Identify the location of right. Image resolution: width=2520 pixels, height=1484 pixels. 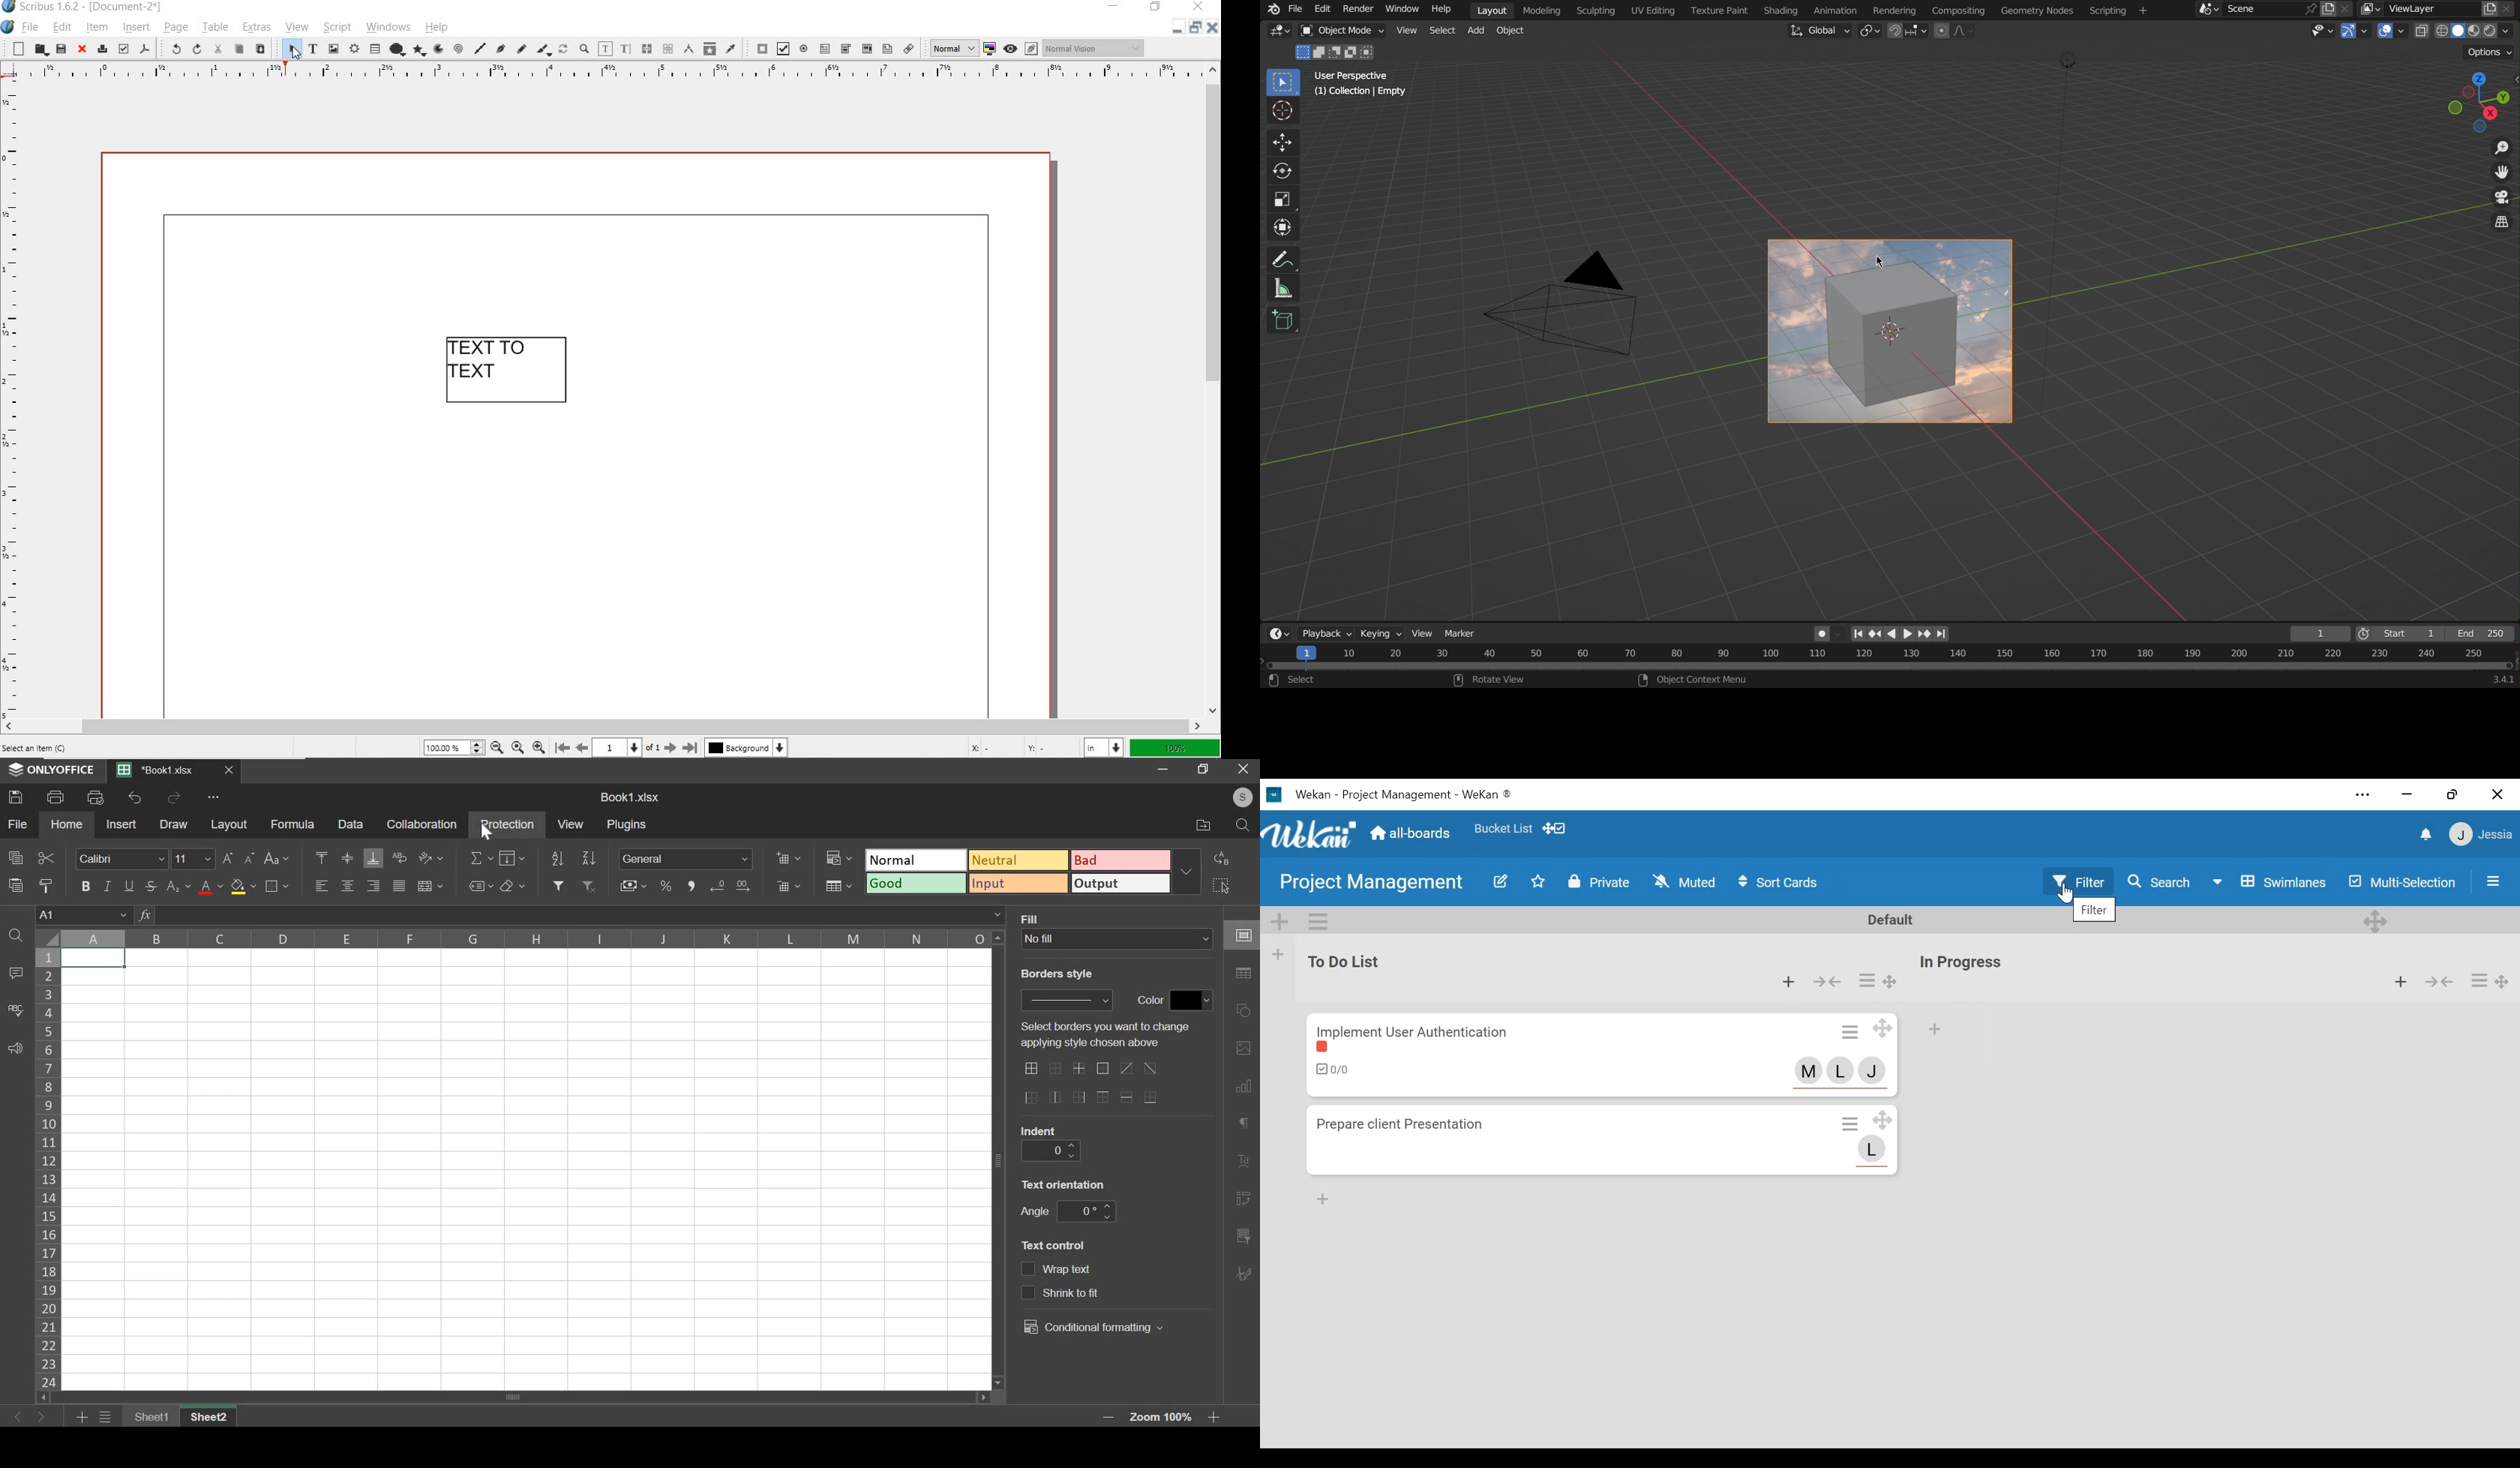
(40, 1418).